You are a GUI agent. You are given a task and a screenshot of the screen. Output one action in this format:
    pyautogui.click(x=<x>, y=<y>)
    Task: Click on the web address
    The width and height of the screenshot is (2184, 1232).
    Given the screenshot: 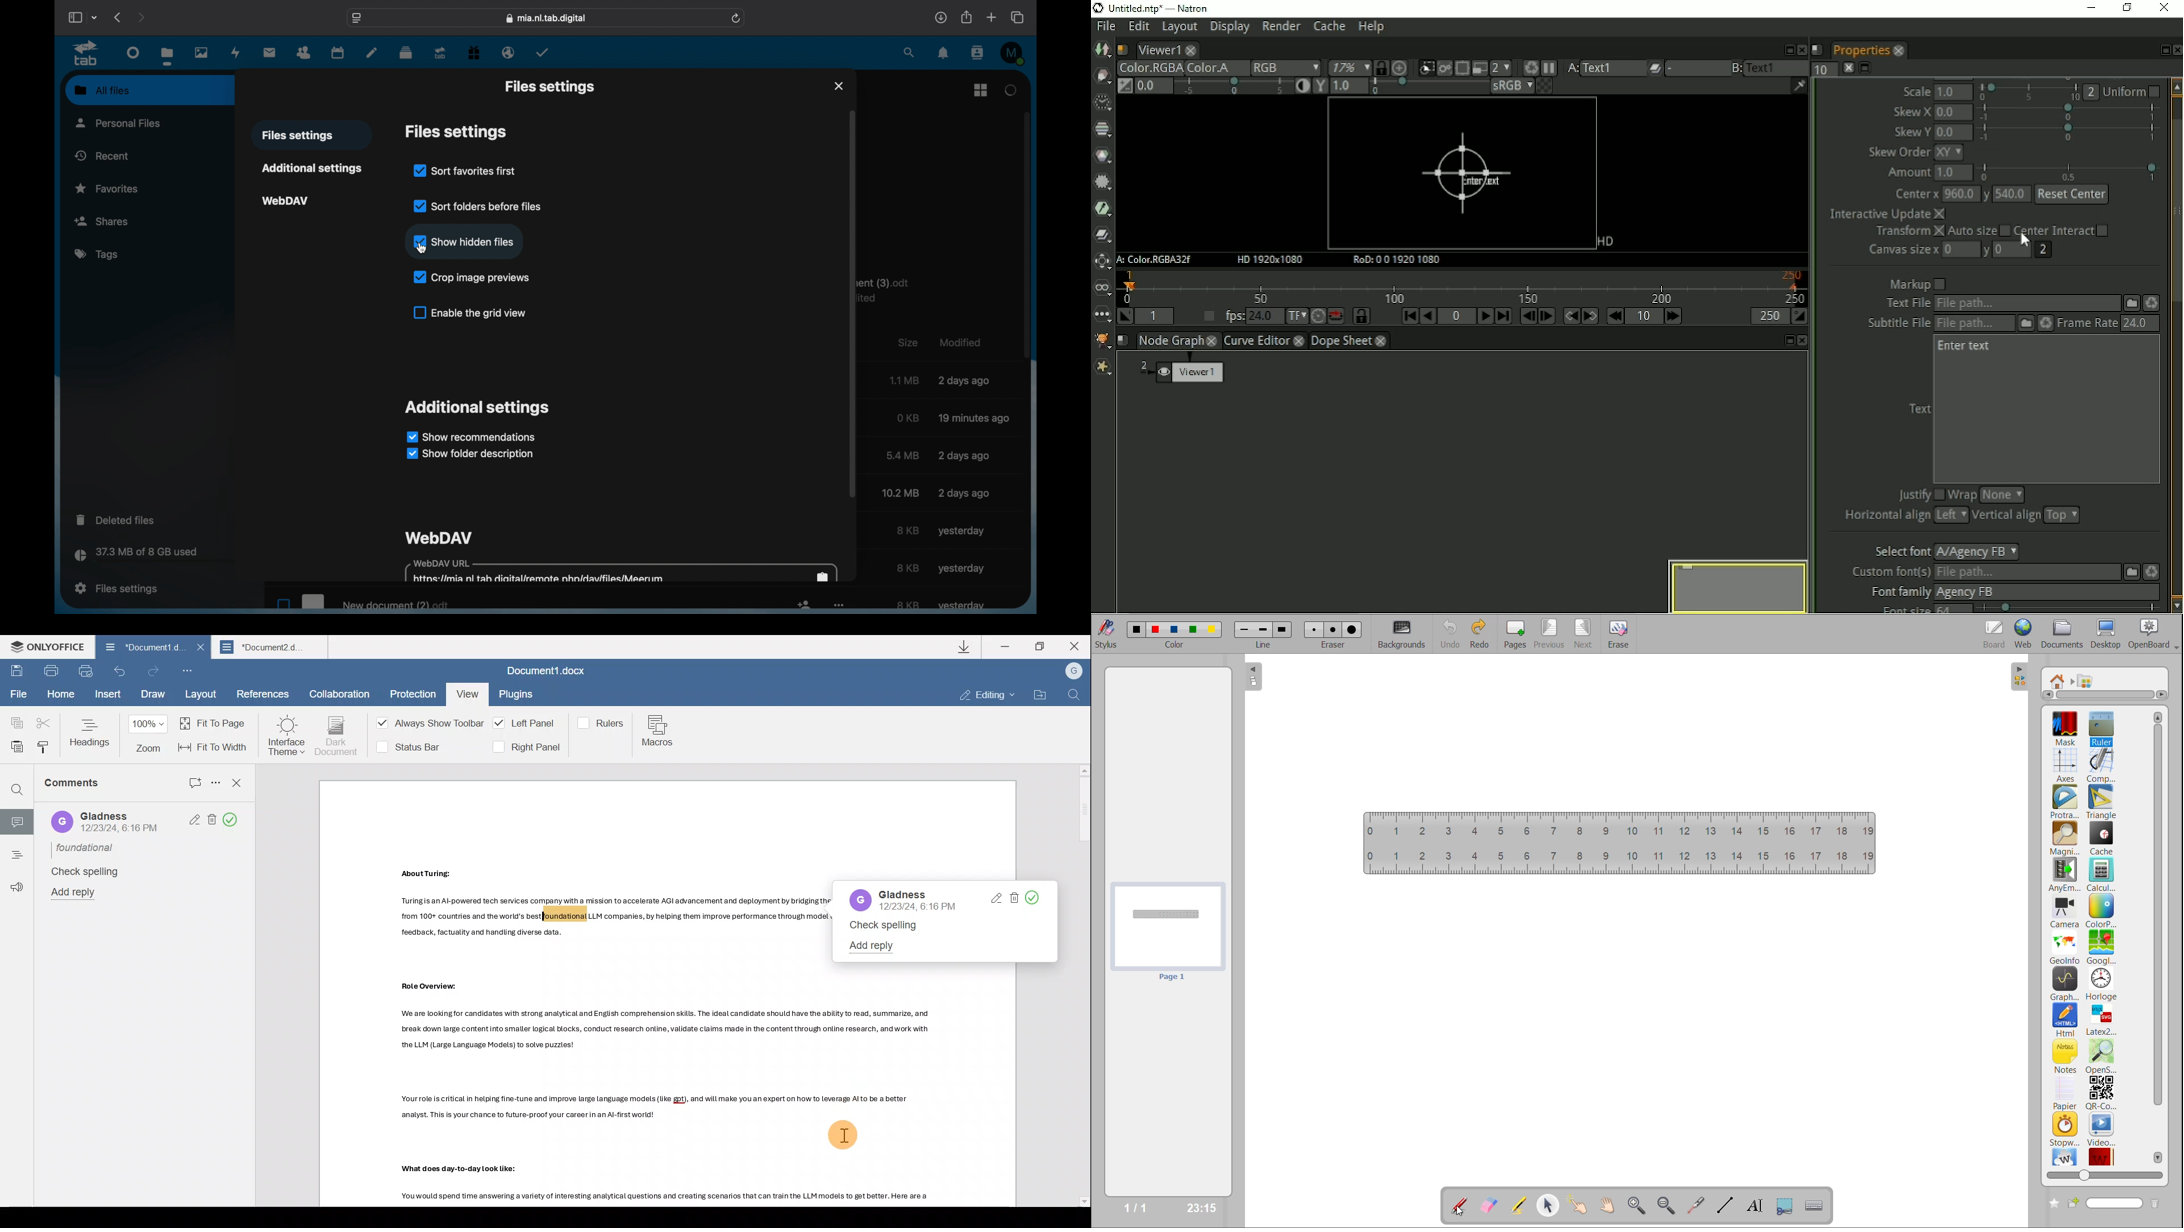 What is the action you would take?
    pyautogui.click(x=546, y=18)
    